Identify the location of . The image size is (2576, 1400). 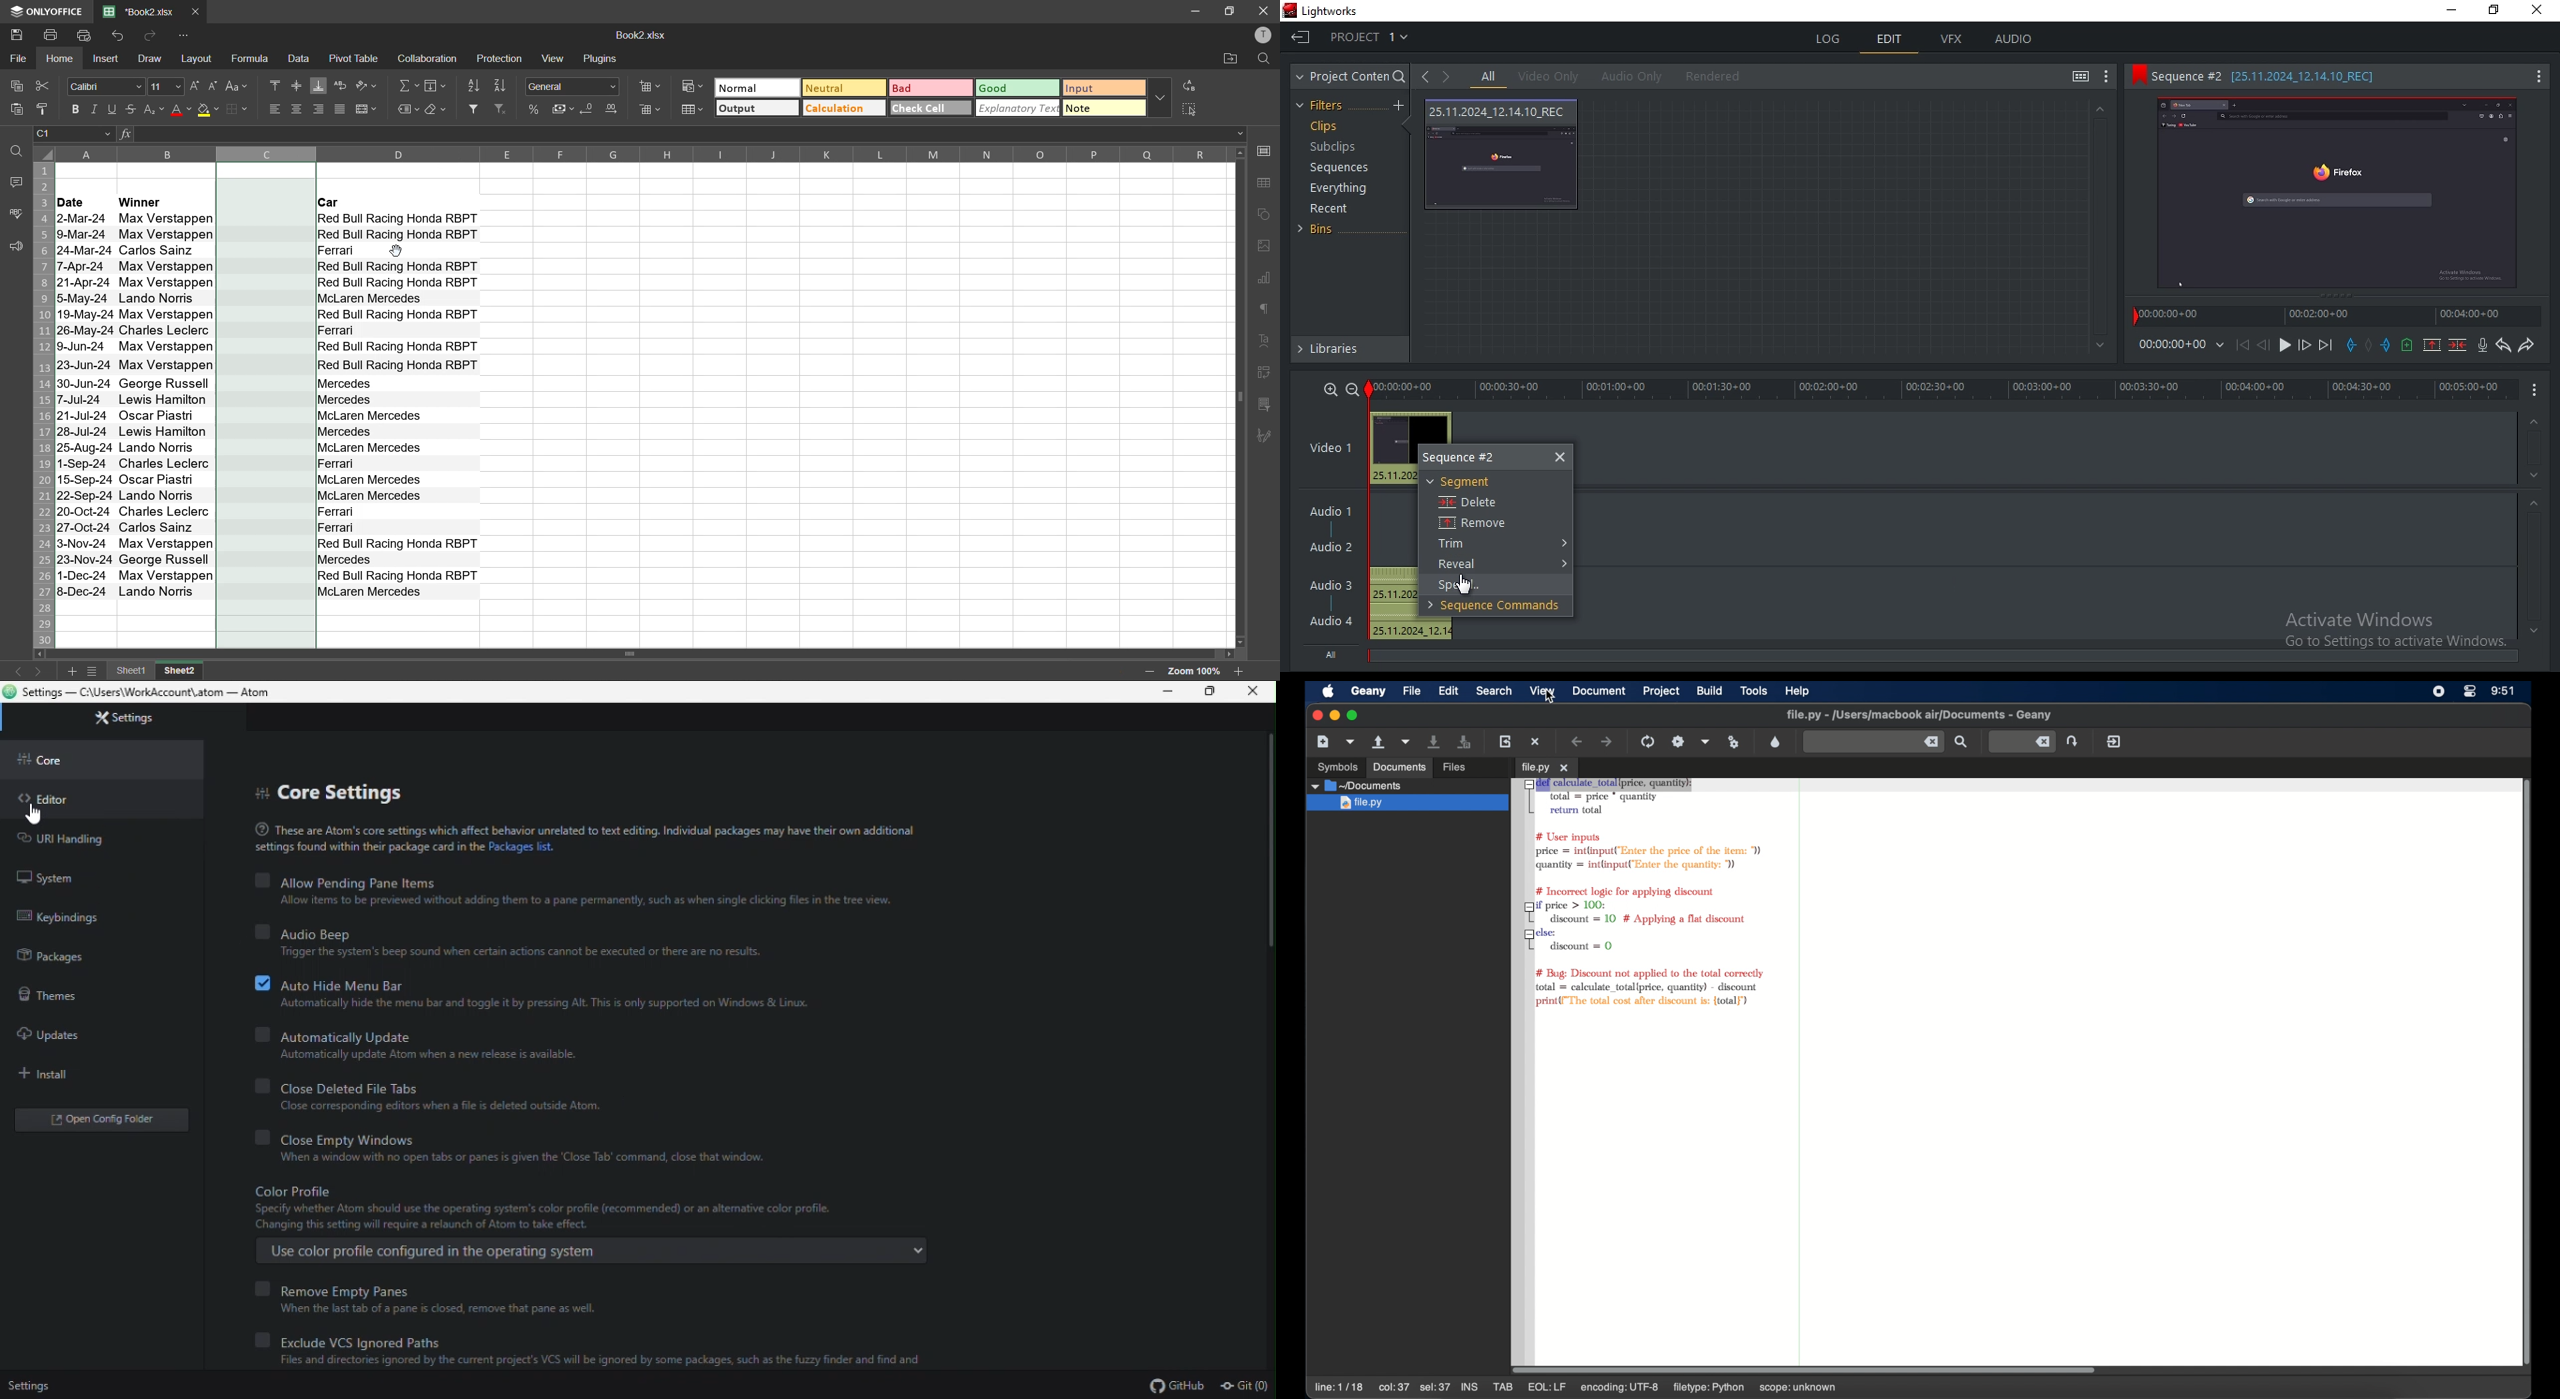
(2081, 77).